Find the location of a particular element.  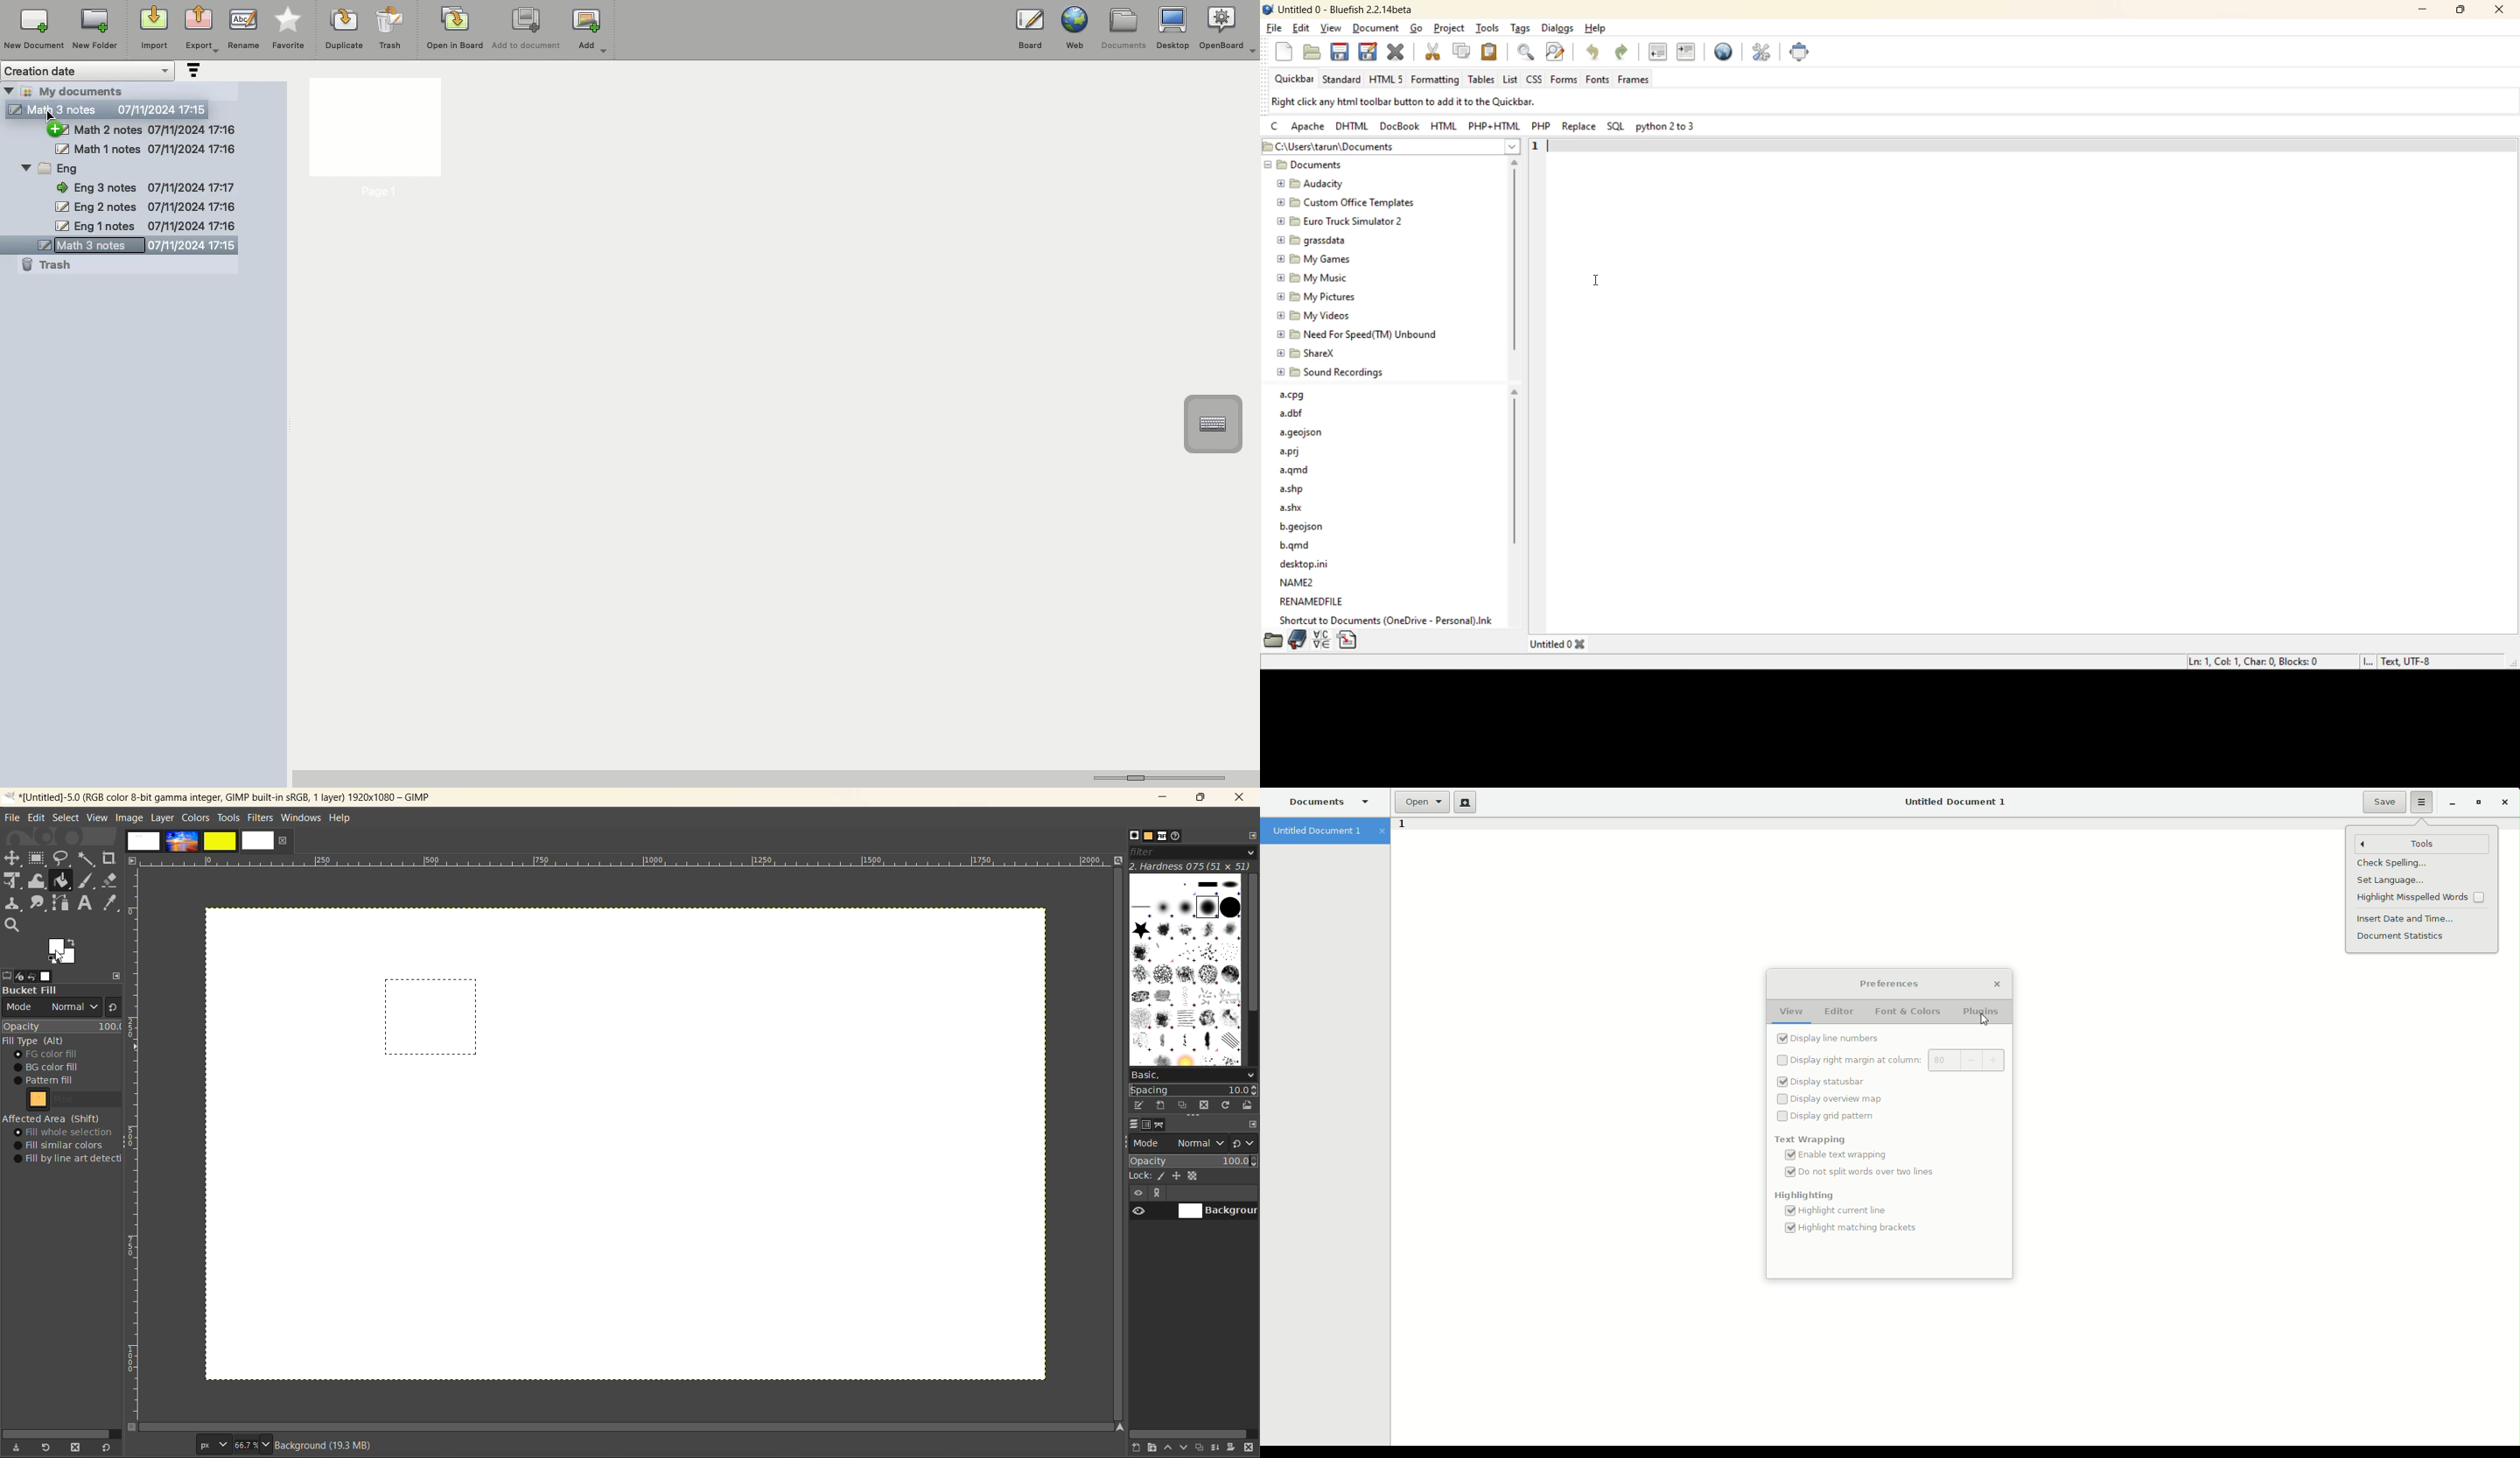

a.dbf is located at coordinates (1292, 414).